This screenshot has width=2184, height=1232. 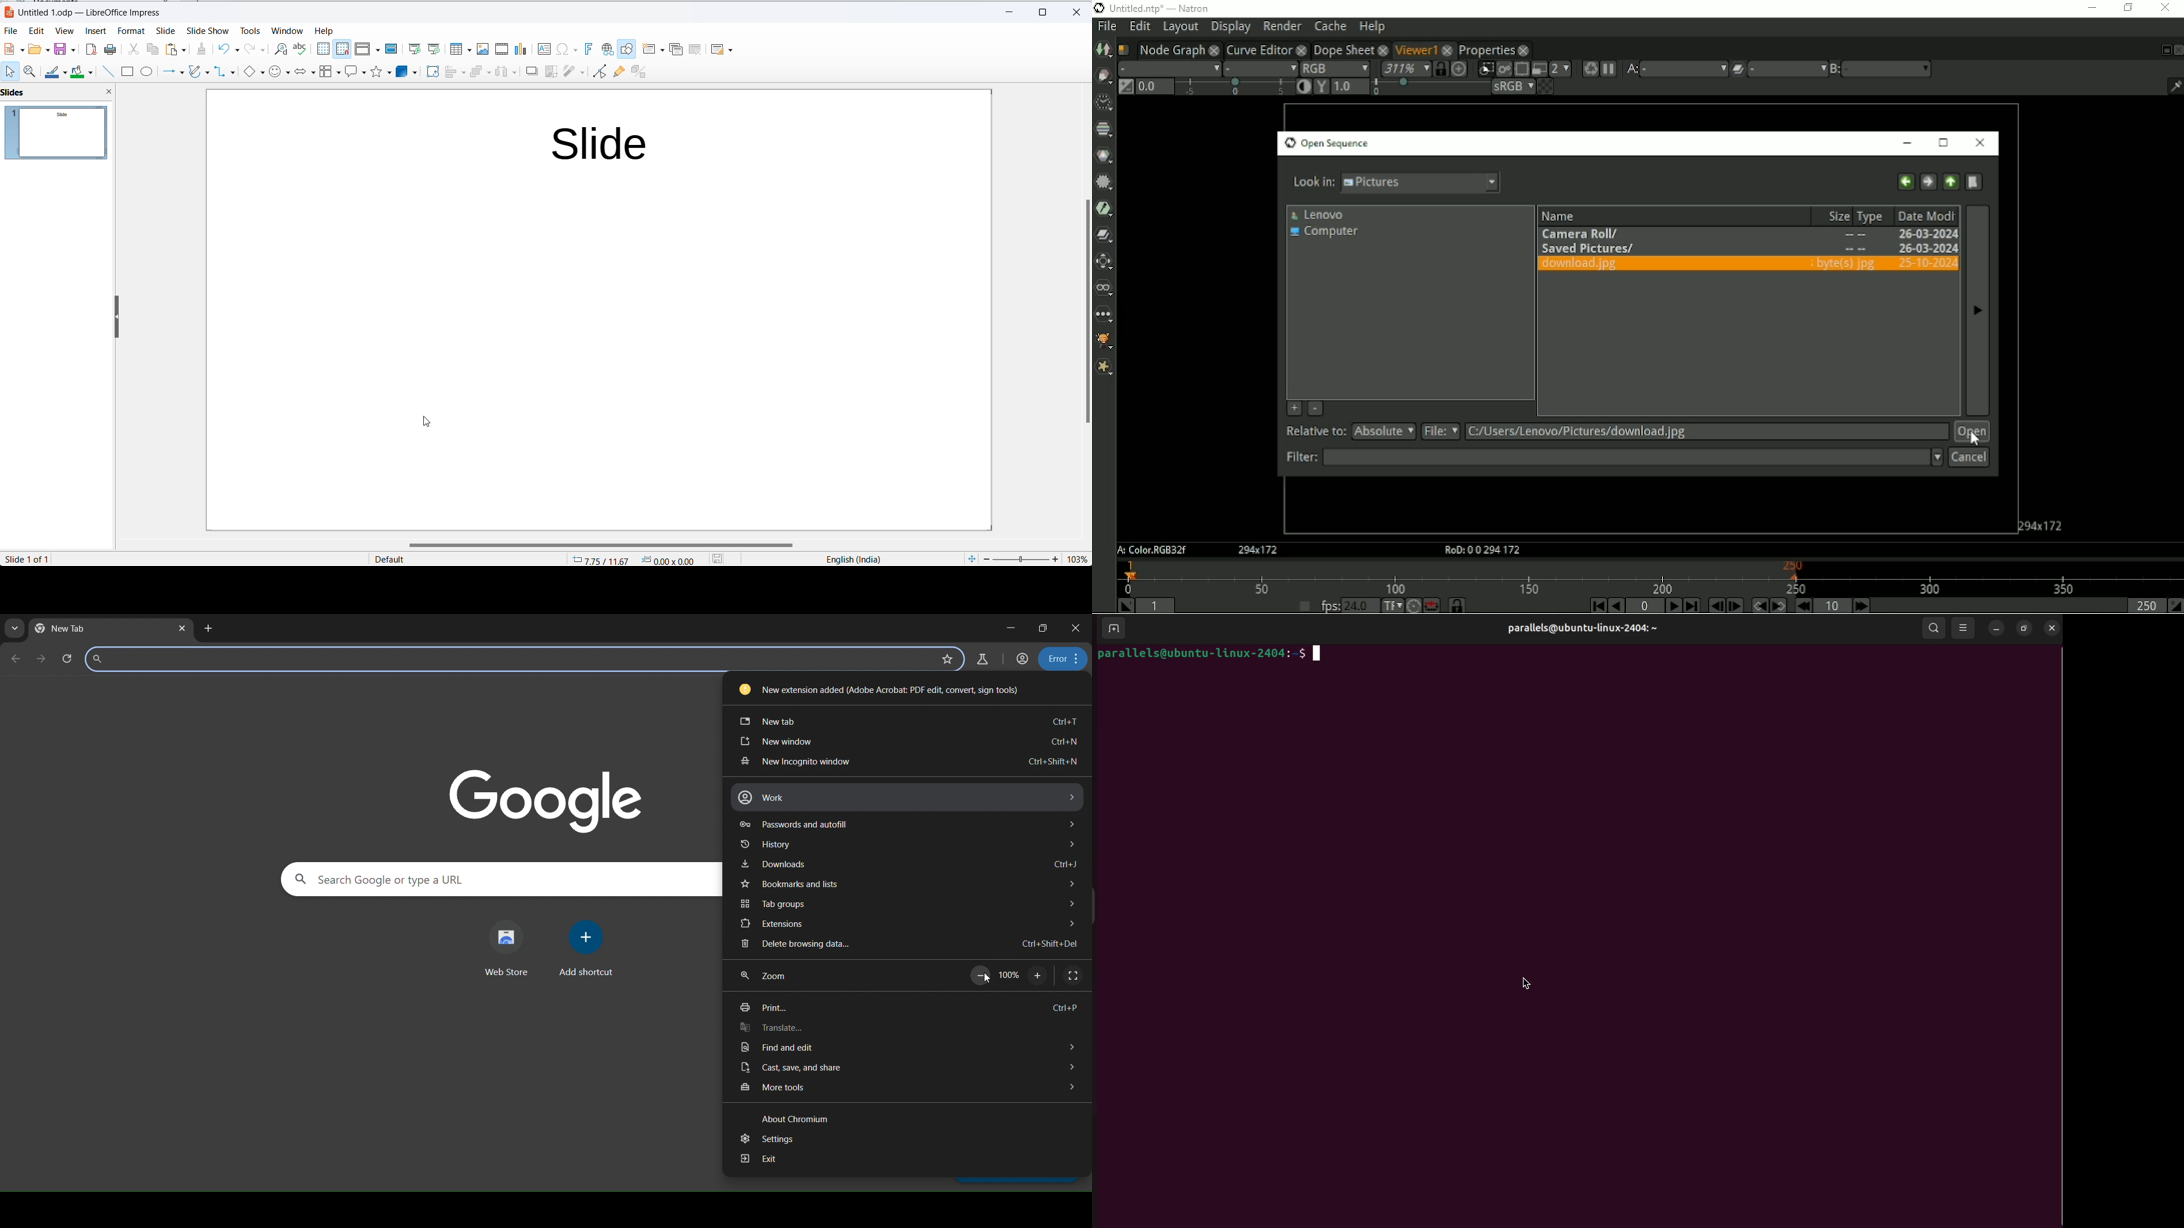 What do you see at coordinates (29, 74) in the screenshot?
I see `Zoom and pan` at bounding box center [29, 74].